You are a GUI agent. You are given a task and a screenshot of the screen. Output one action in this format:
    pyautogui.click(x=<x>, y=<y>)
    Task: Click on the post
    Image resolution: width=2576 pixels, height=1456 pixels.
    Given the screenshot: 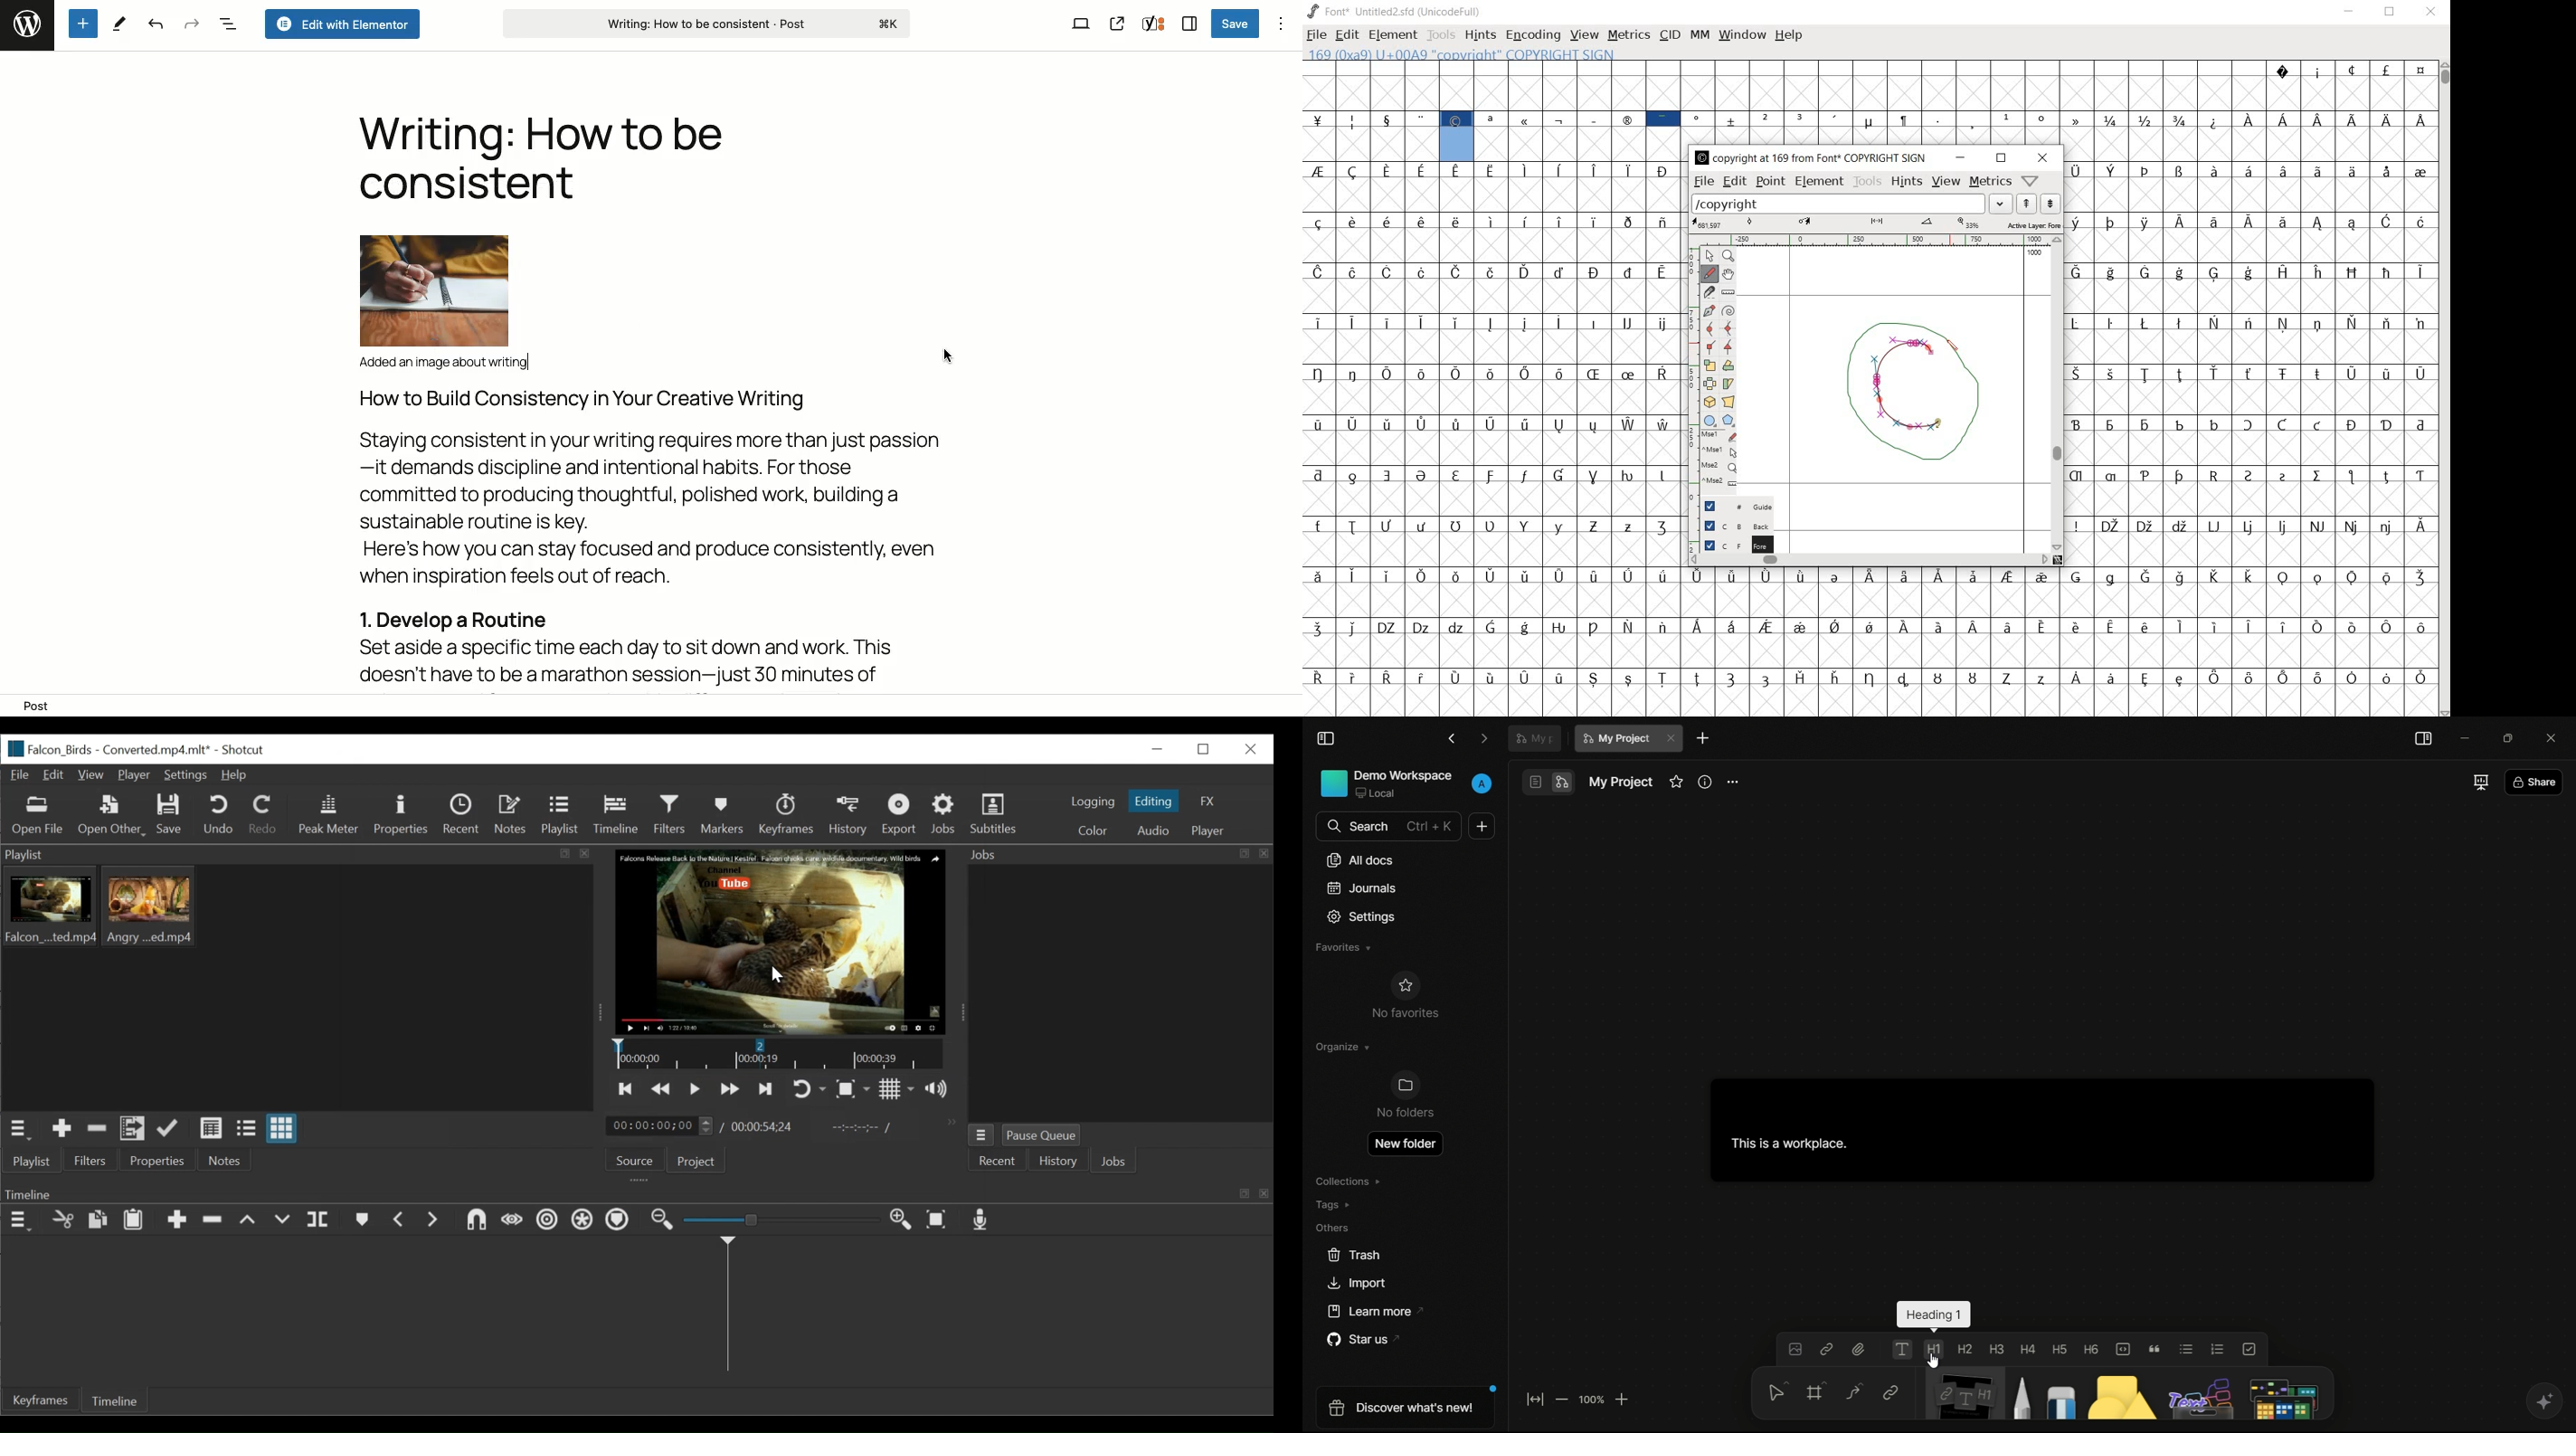 What is the action you would take?
    pyautogui.click(x=38, y=707)
    